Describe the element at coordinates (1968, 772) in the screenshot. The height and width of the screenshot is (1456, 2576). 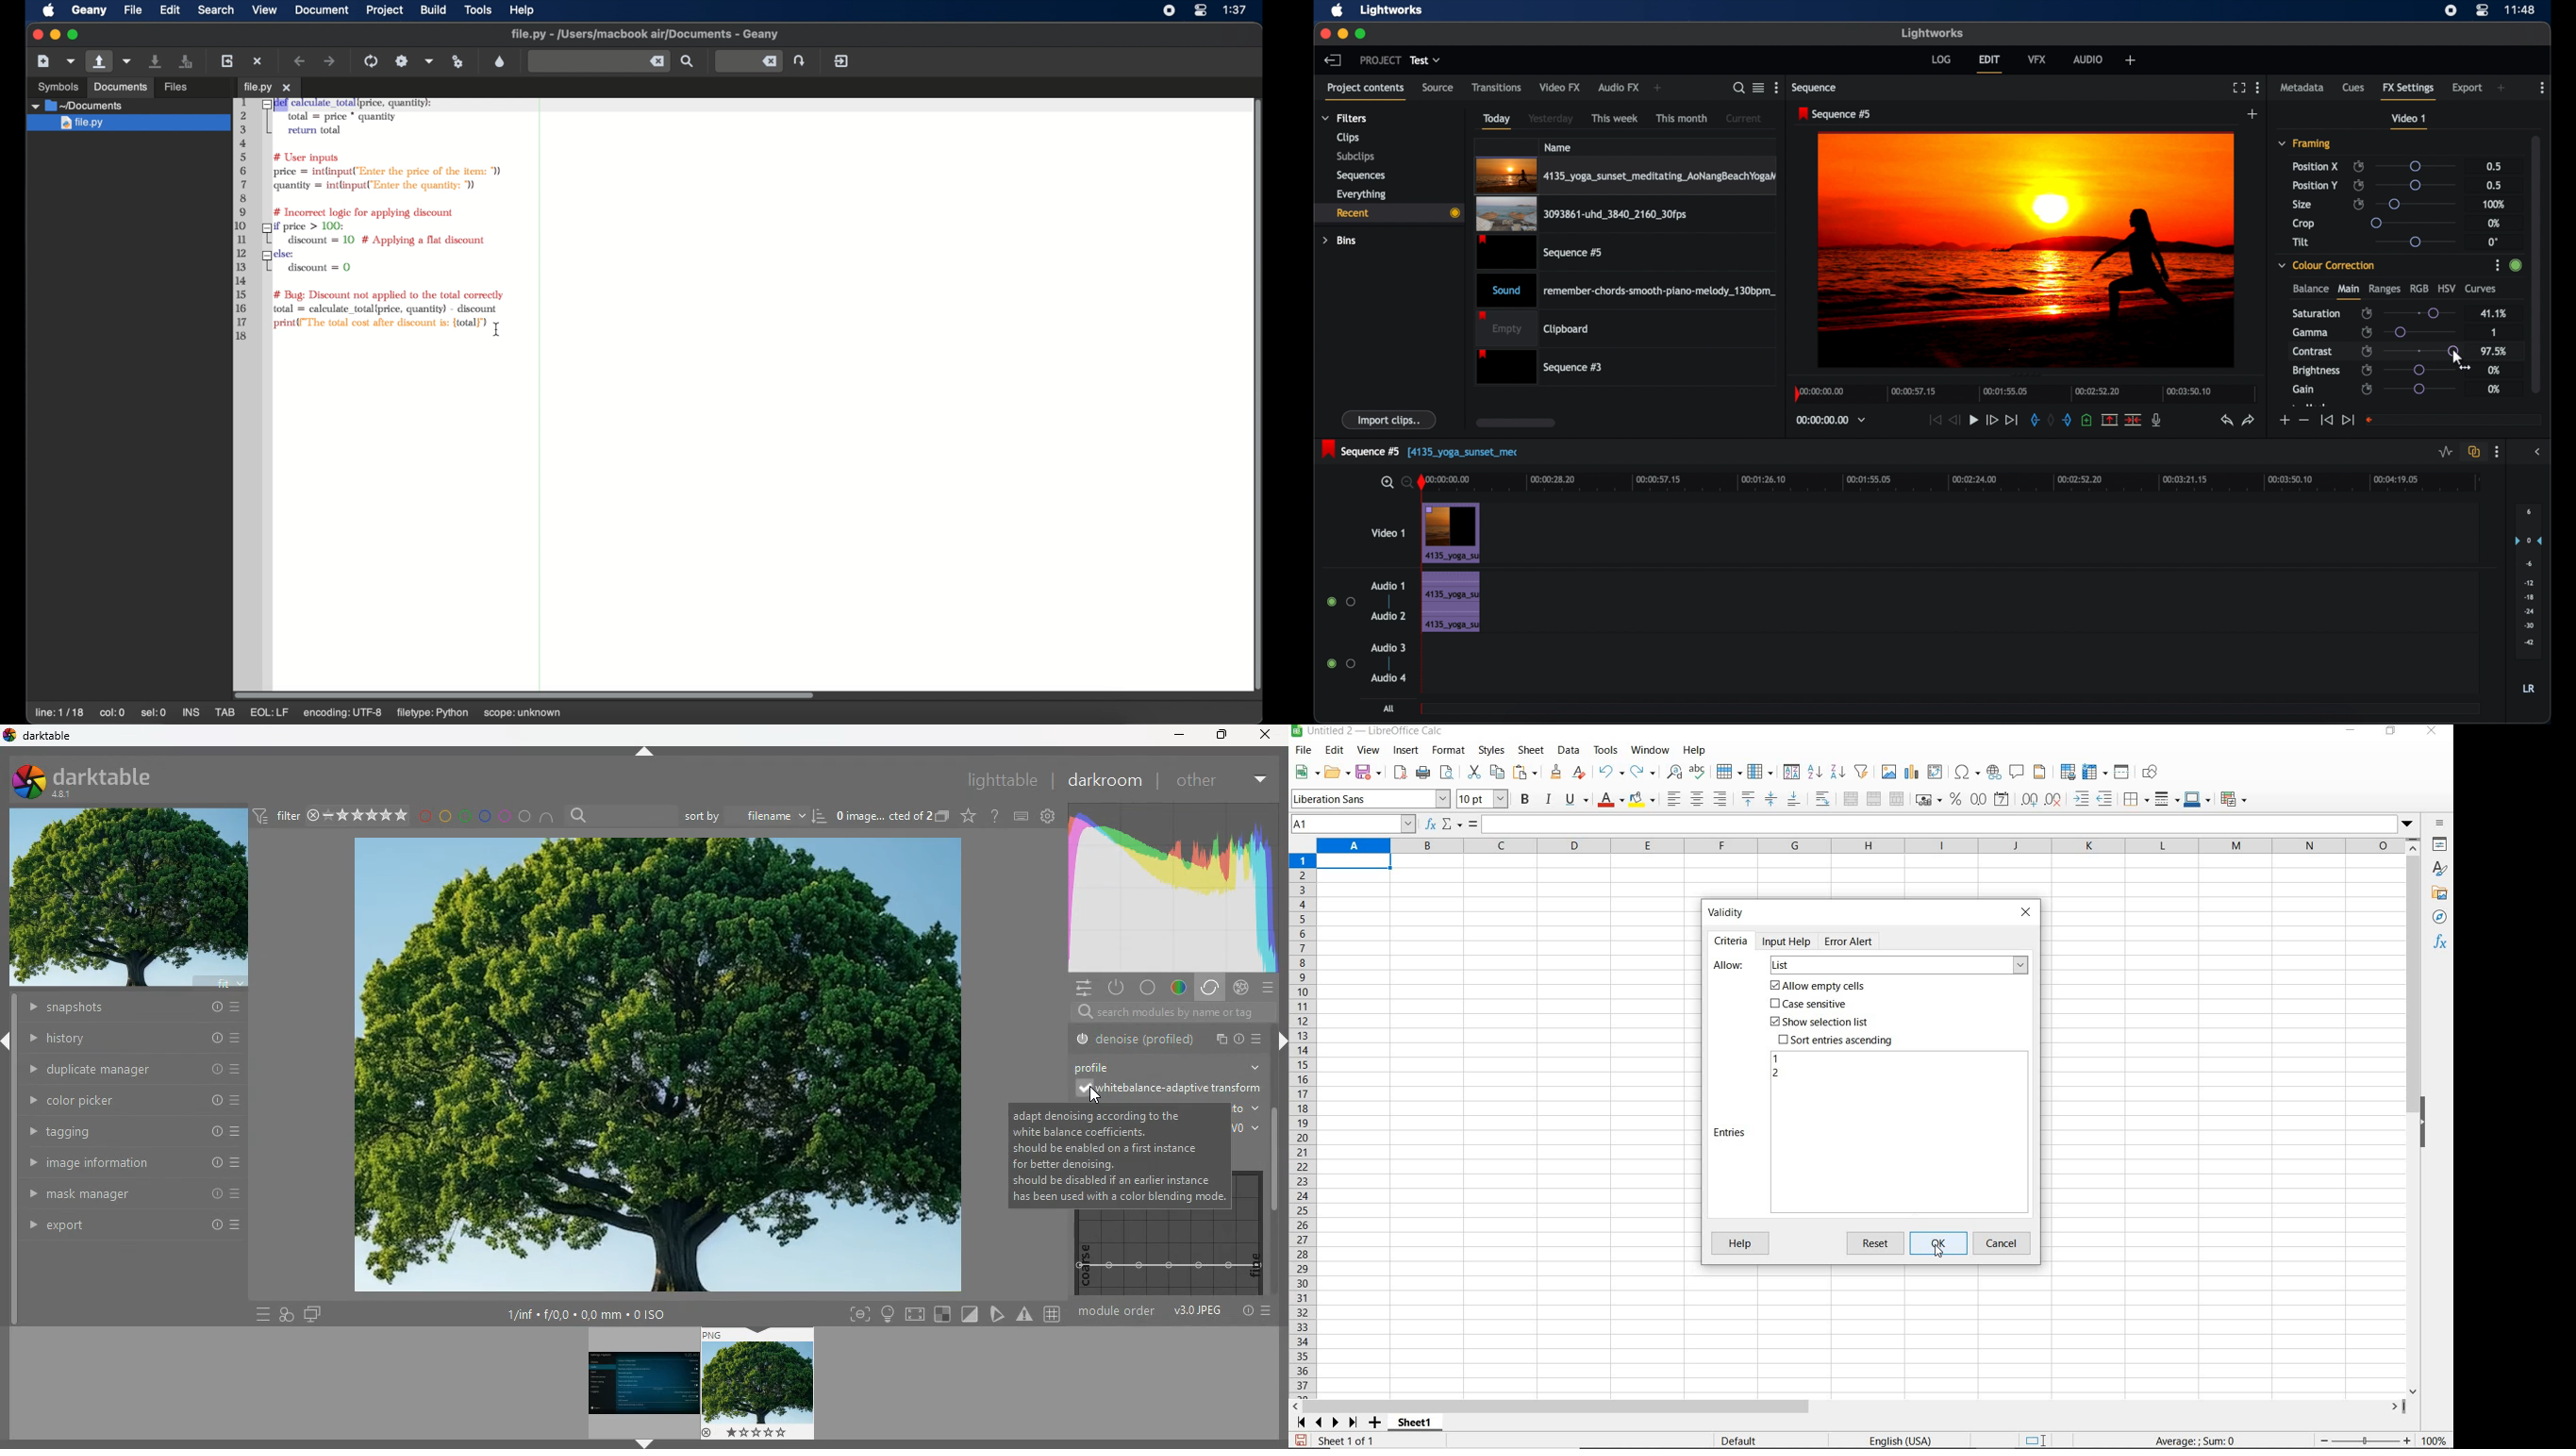
I see `insert special characters` at that location.